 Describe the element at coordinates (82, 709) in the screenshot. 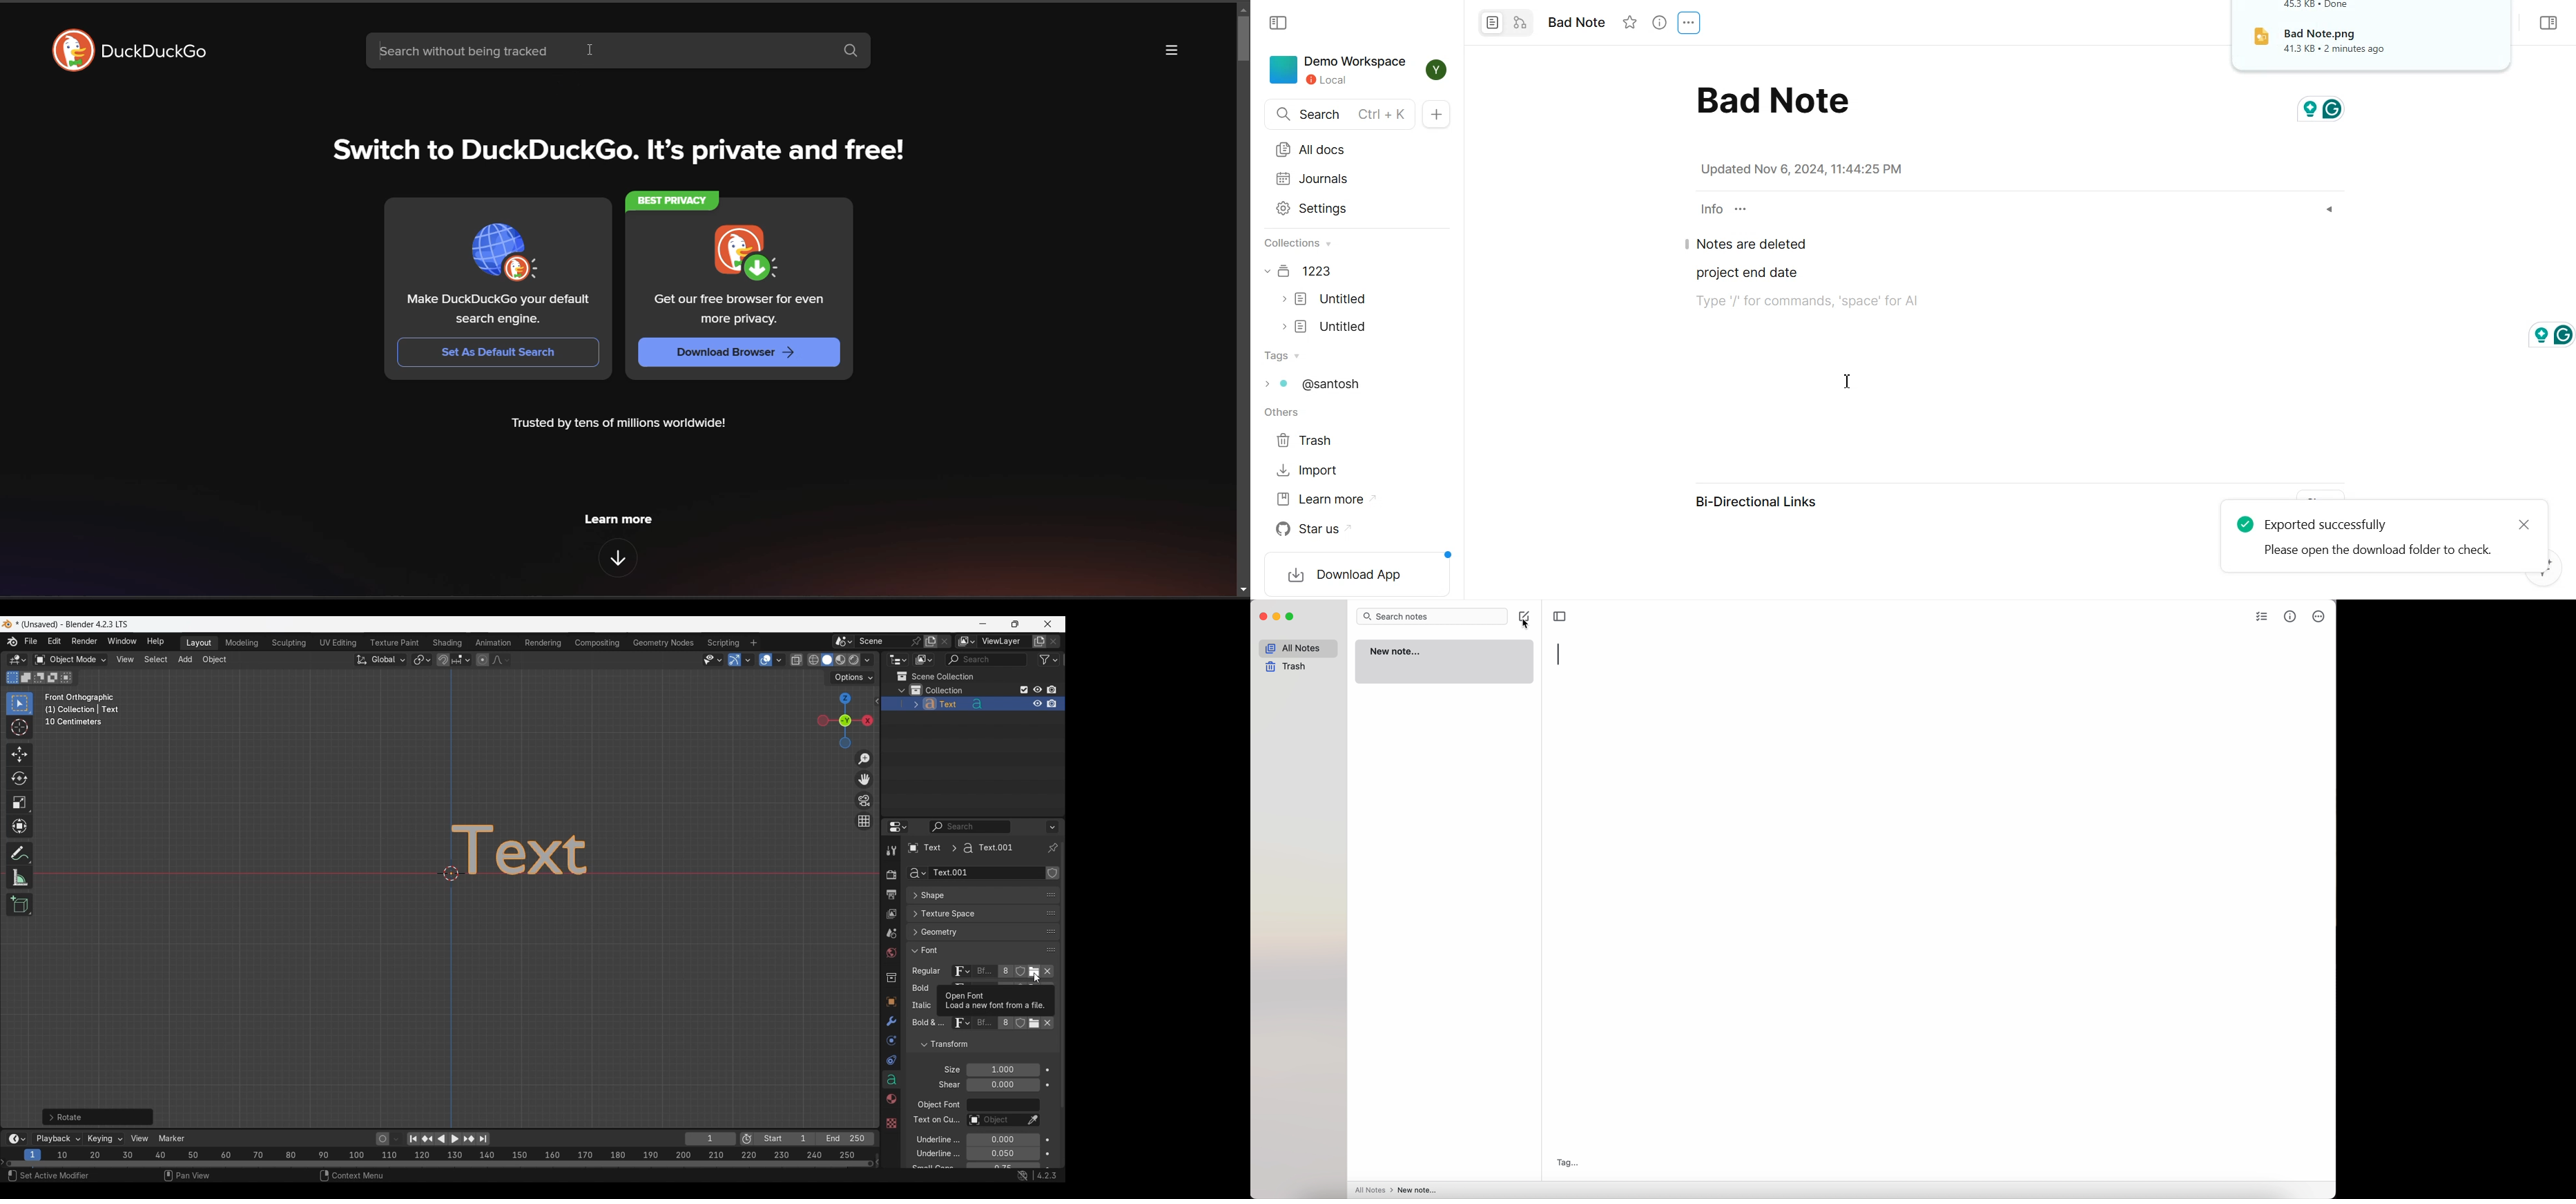

I see `Frame description changed` at that location.